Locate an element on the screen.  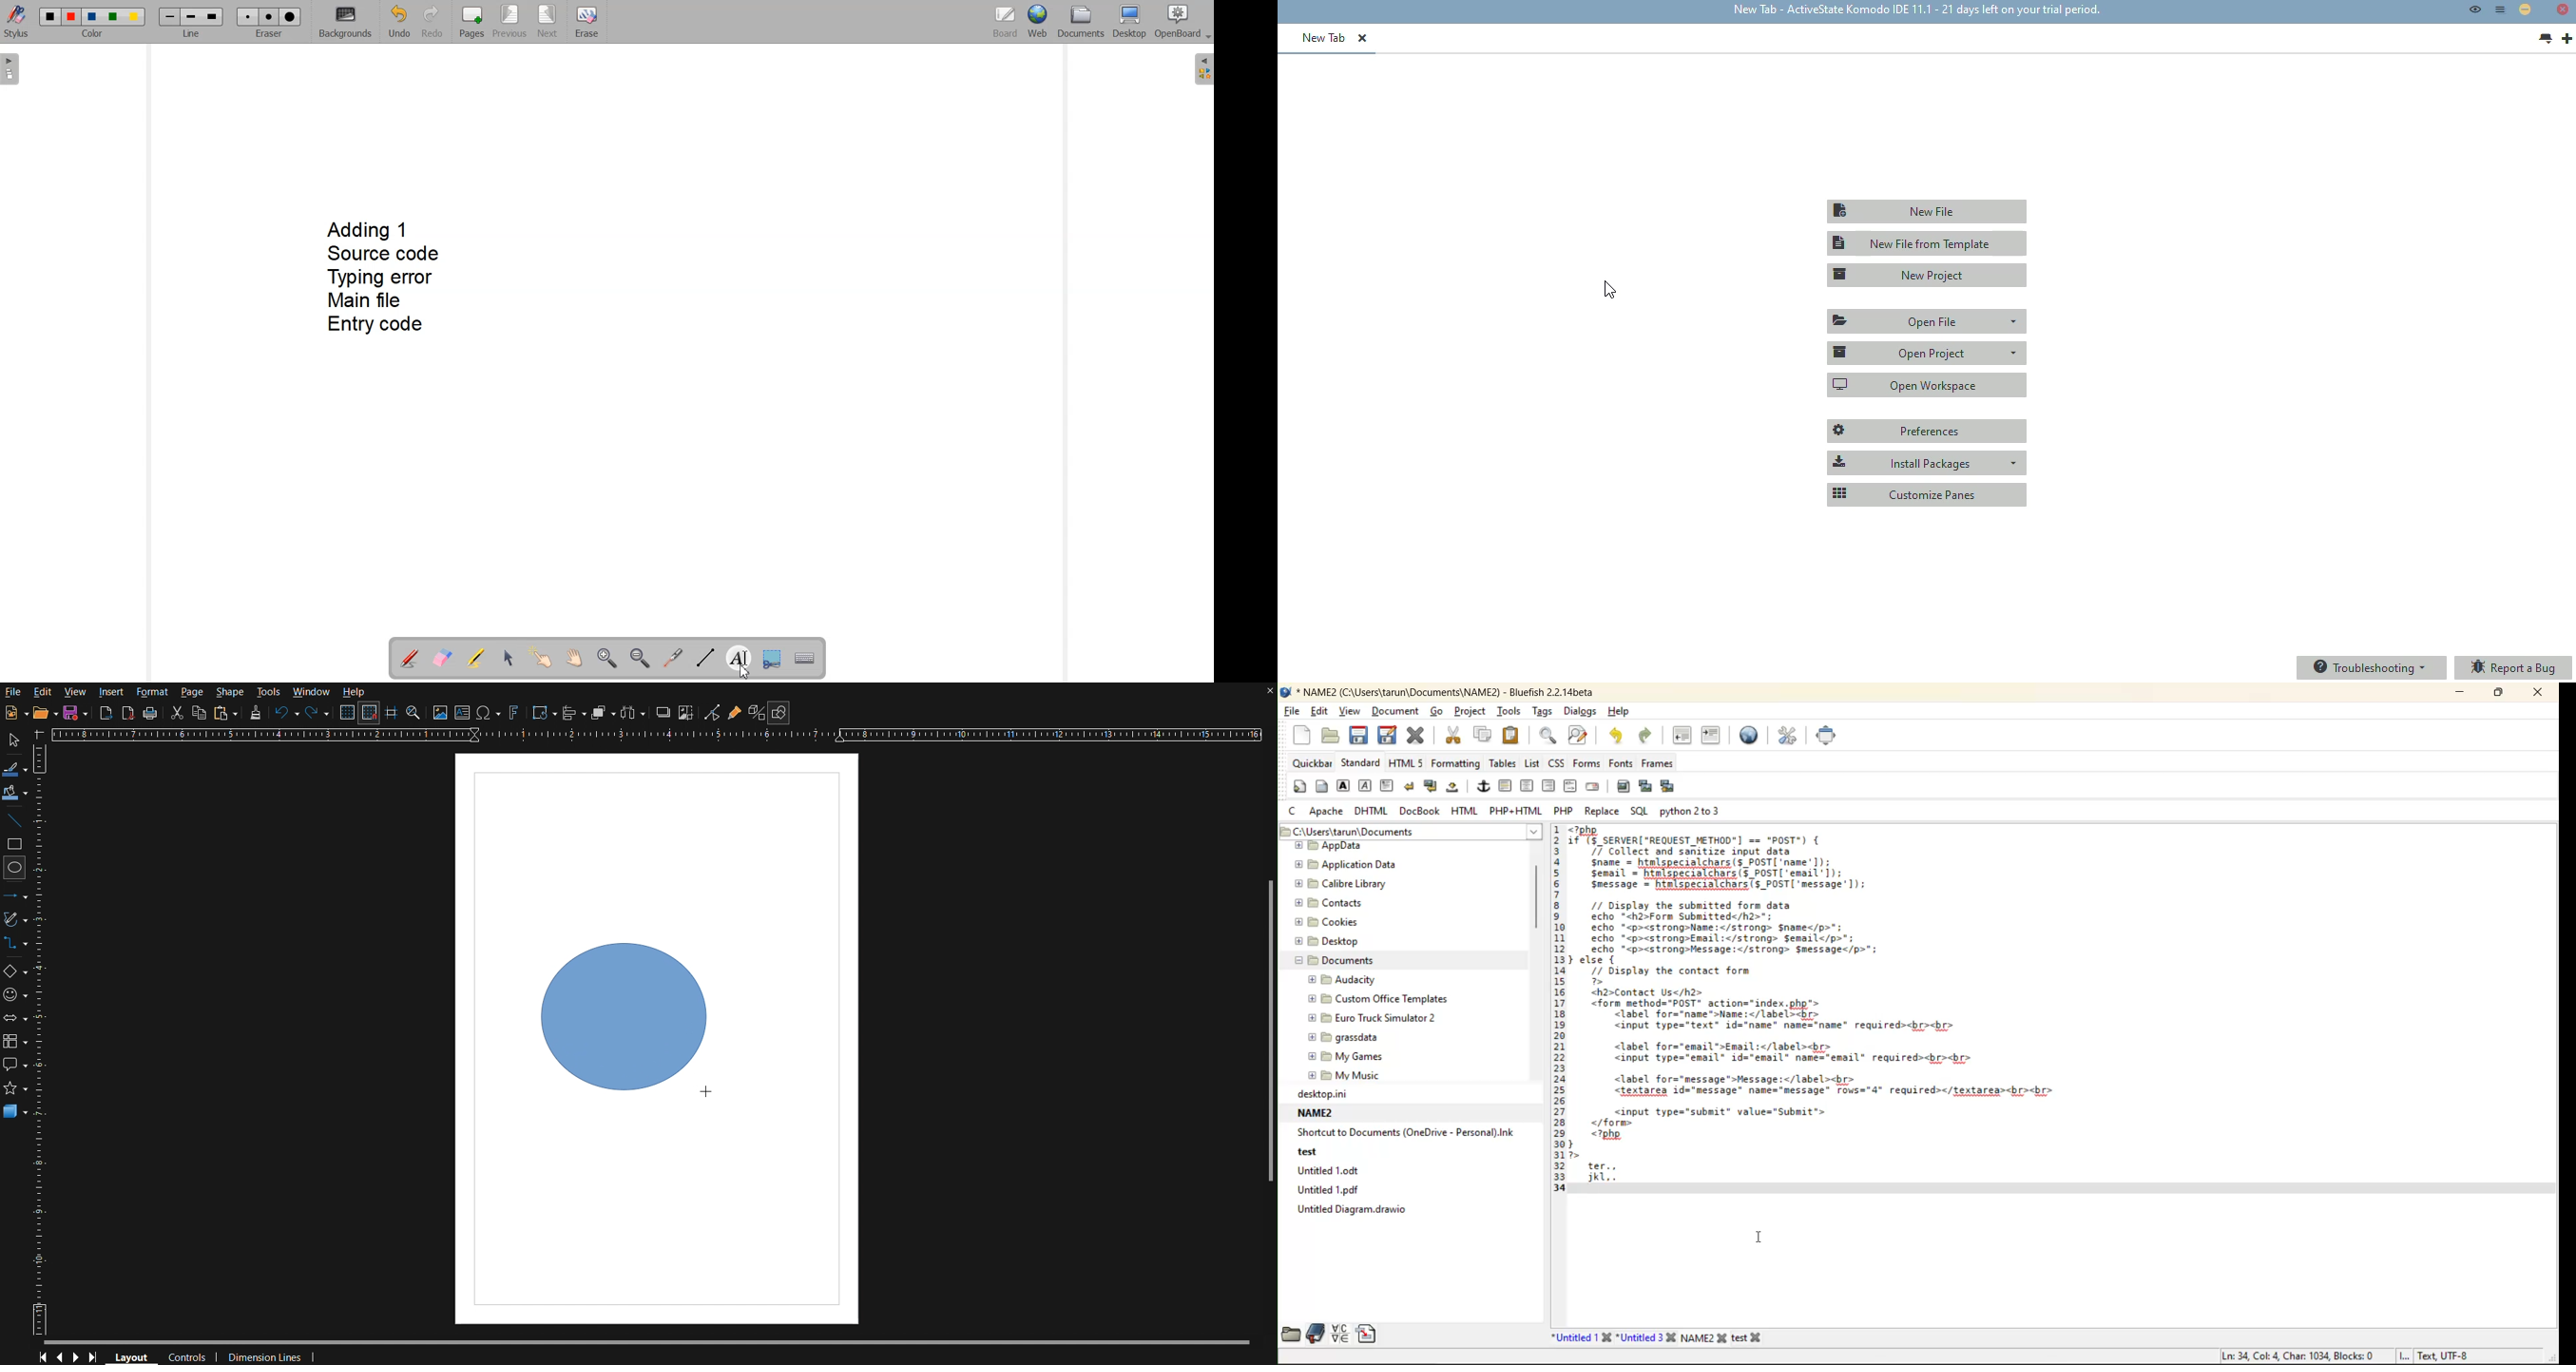
Documents is located at coordinates (1331, 962).